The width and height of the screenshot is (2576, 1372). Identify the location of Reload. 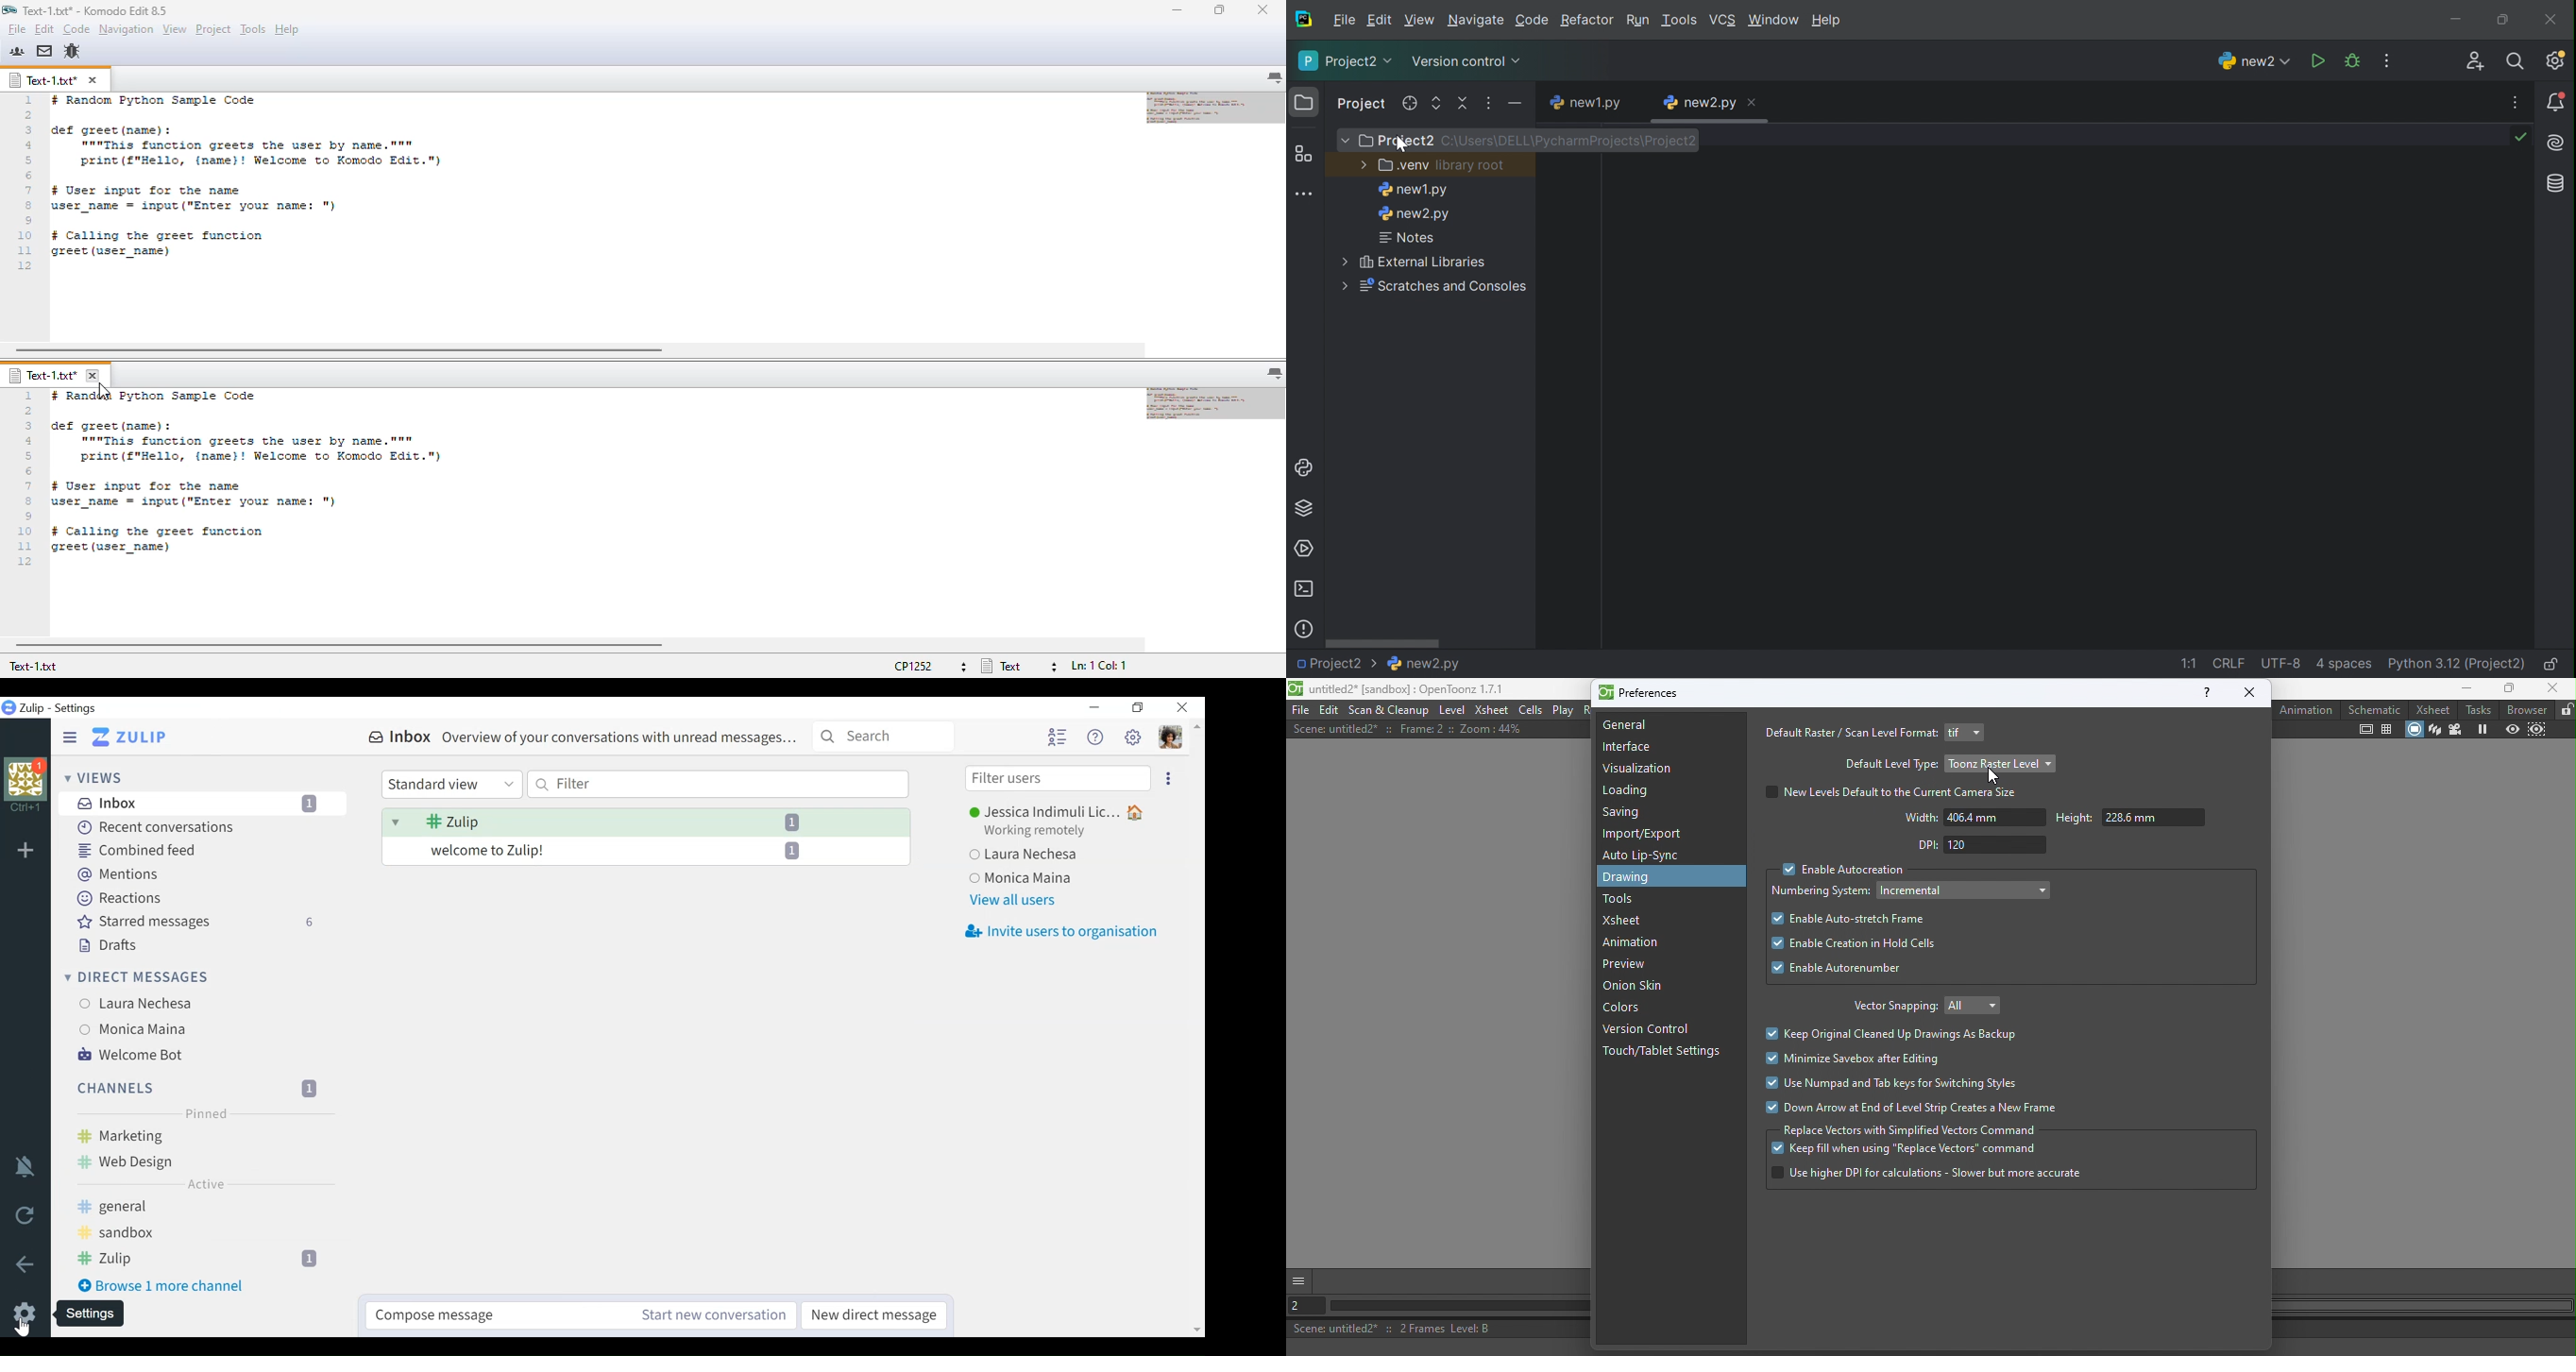
(24, 1214).